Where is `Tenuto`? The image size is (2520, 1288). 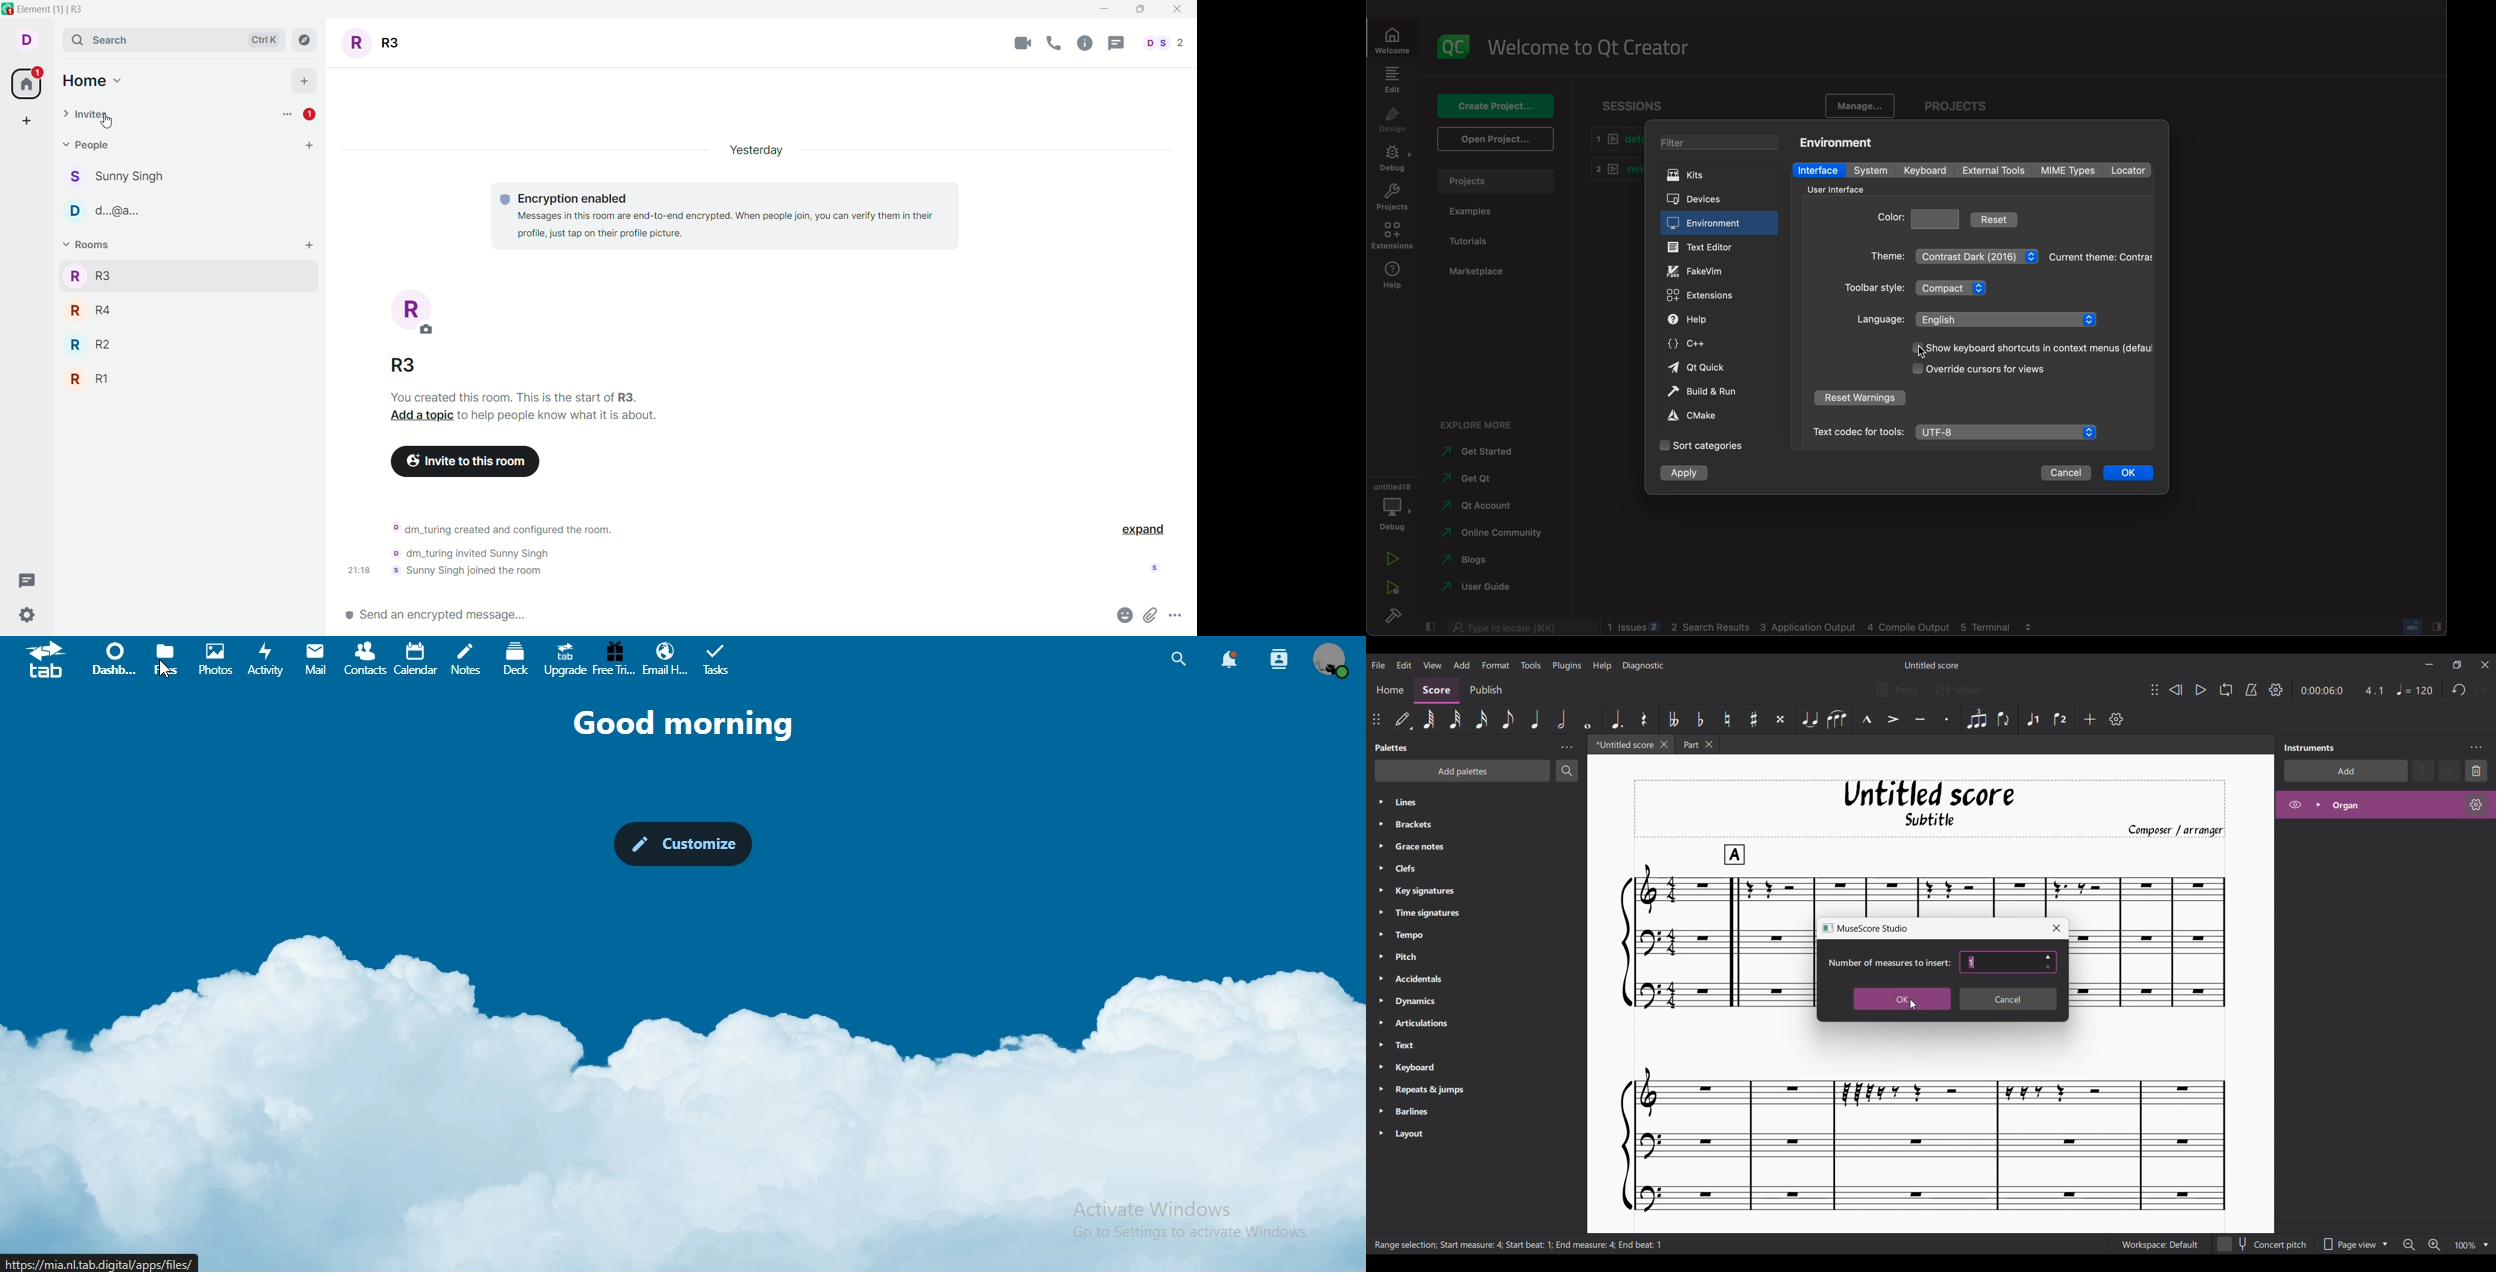 Tenuto is located at coordinates (1920, 720).